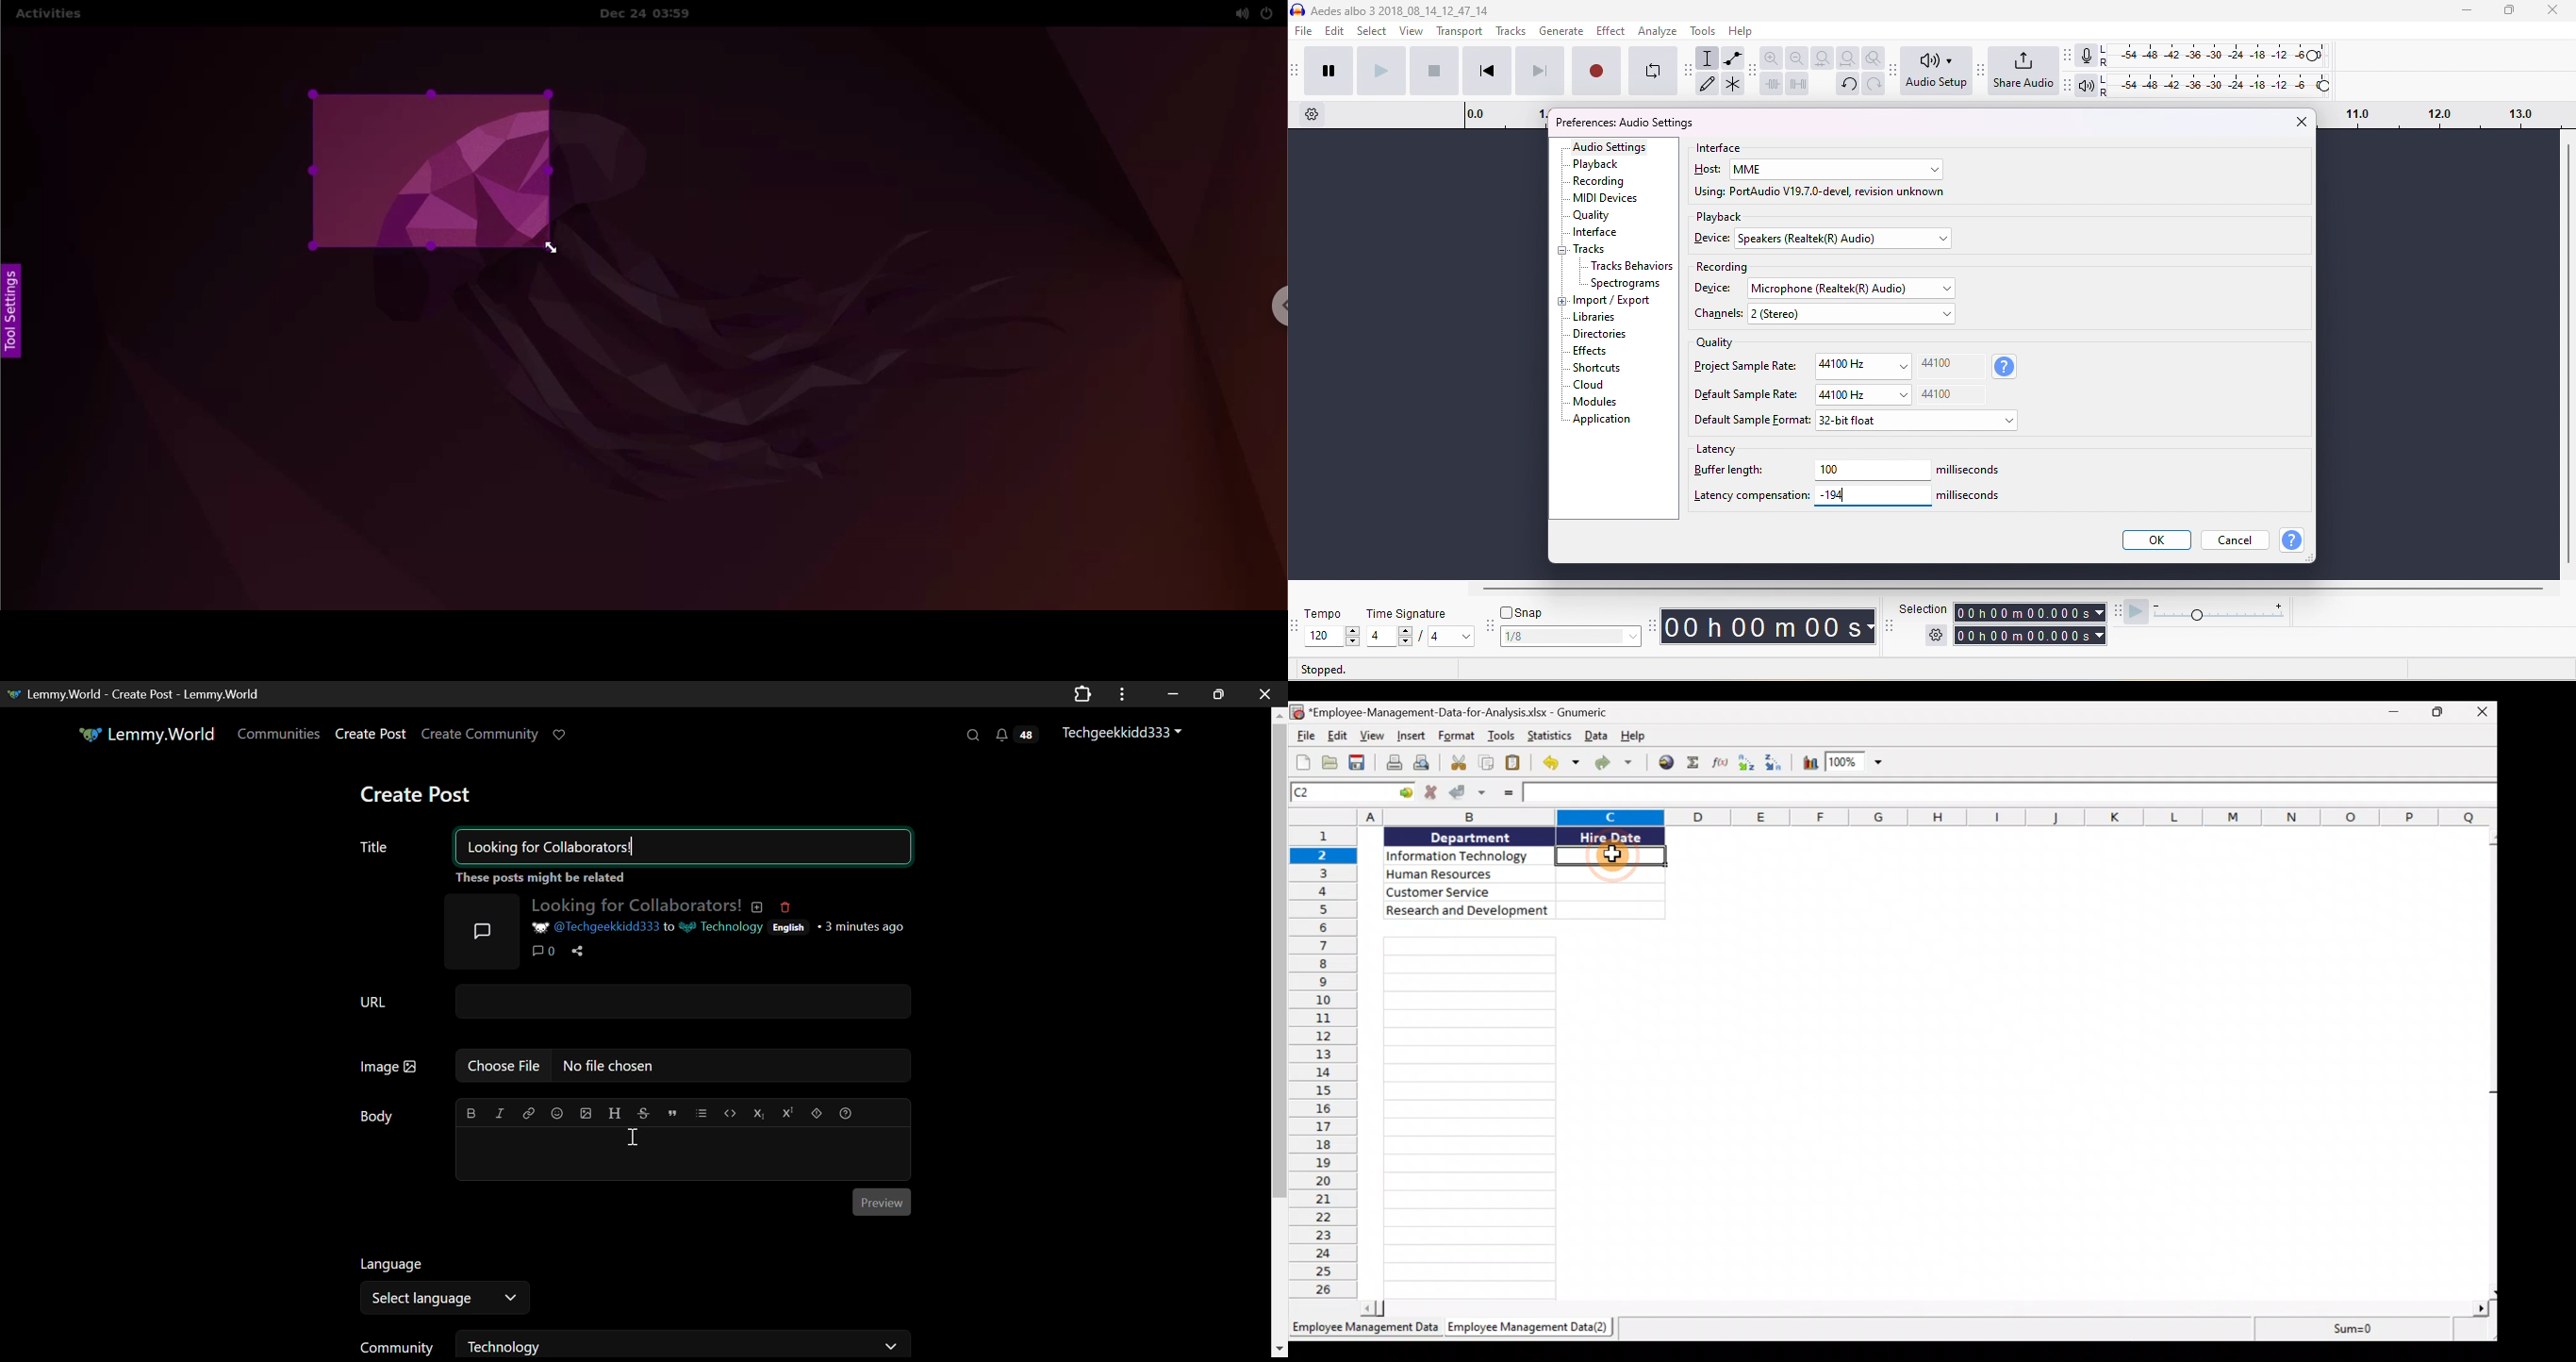 The image size is (2576, 1372). Describe the element at coordinates (1724, 764) in the screenshot. I see `Edit a function in the current cell` at that location.